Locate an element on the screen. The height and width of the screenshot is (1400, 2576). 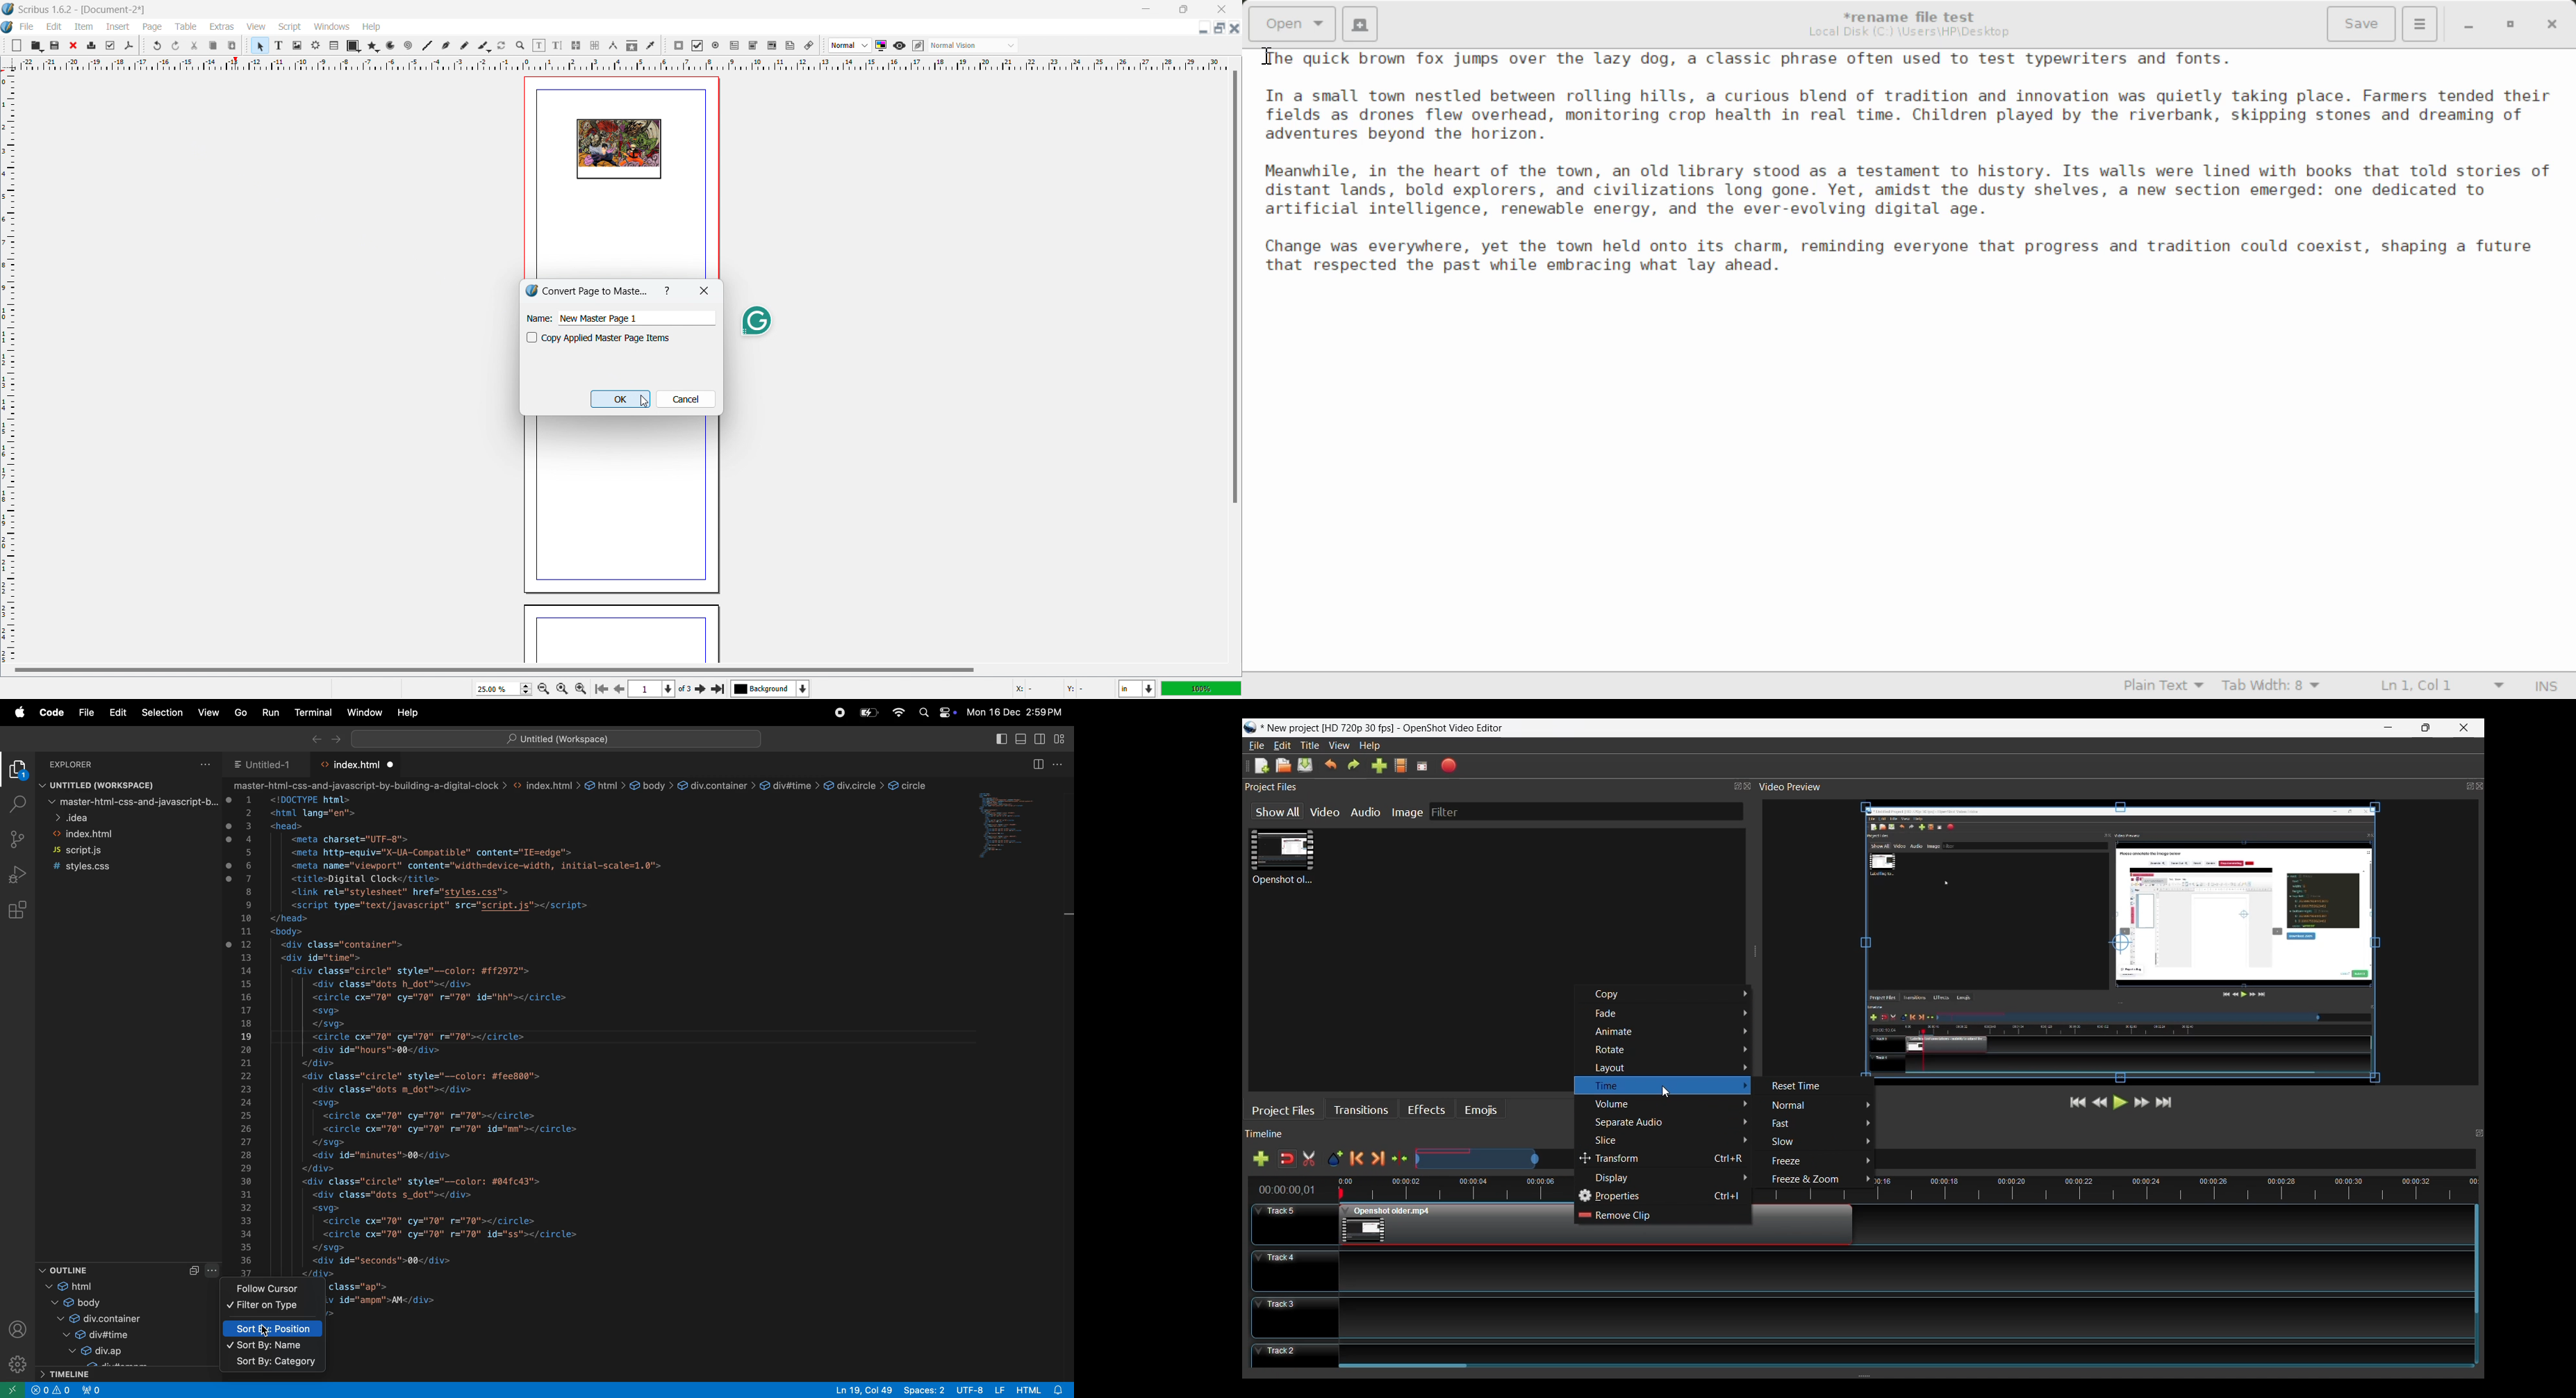
Jump to Start is located at coordinates (2076, 1102).